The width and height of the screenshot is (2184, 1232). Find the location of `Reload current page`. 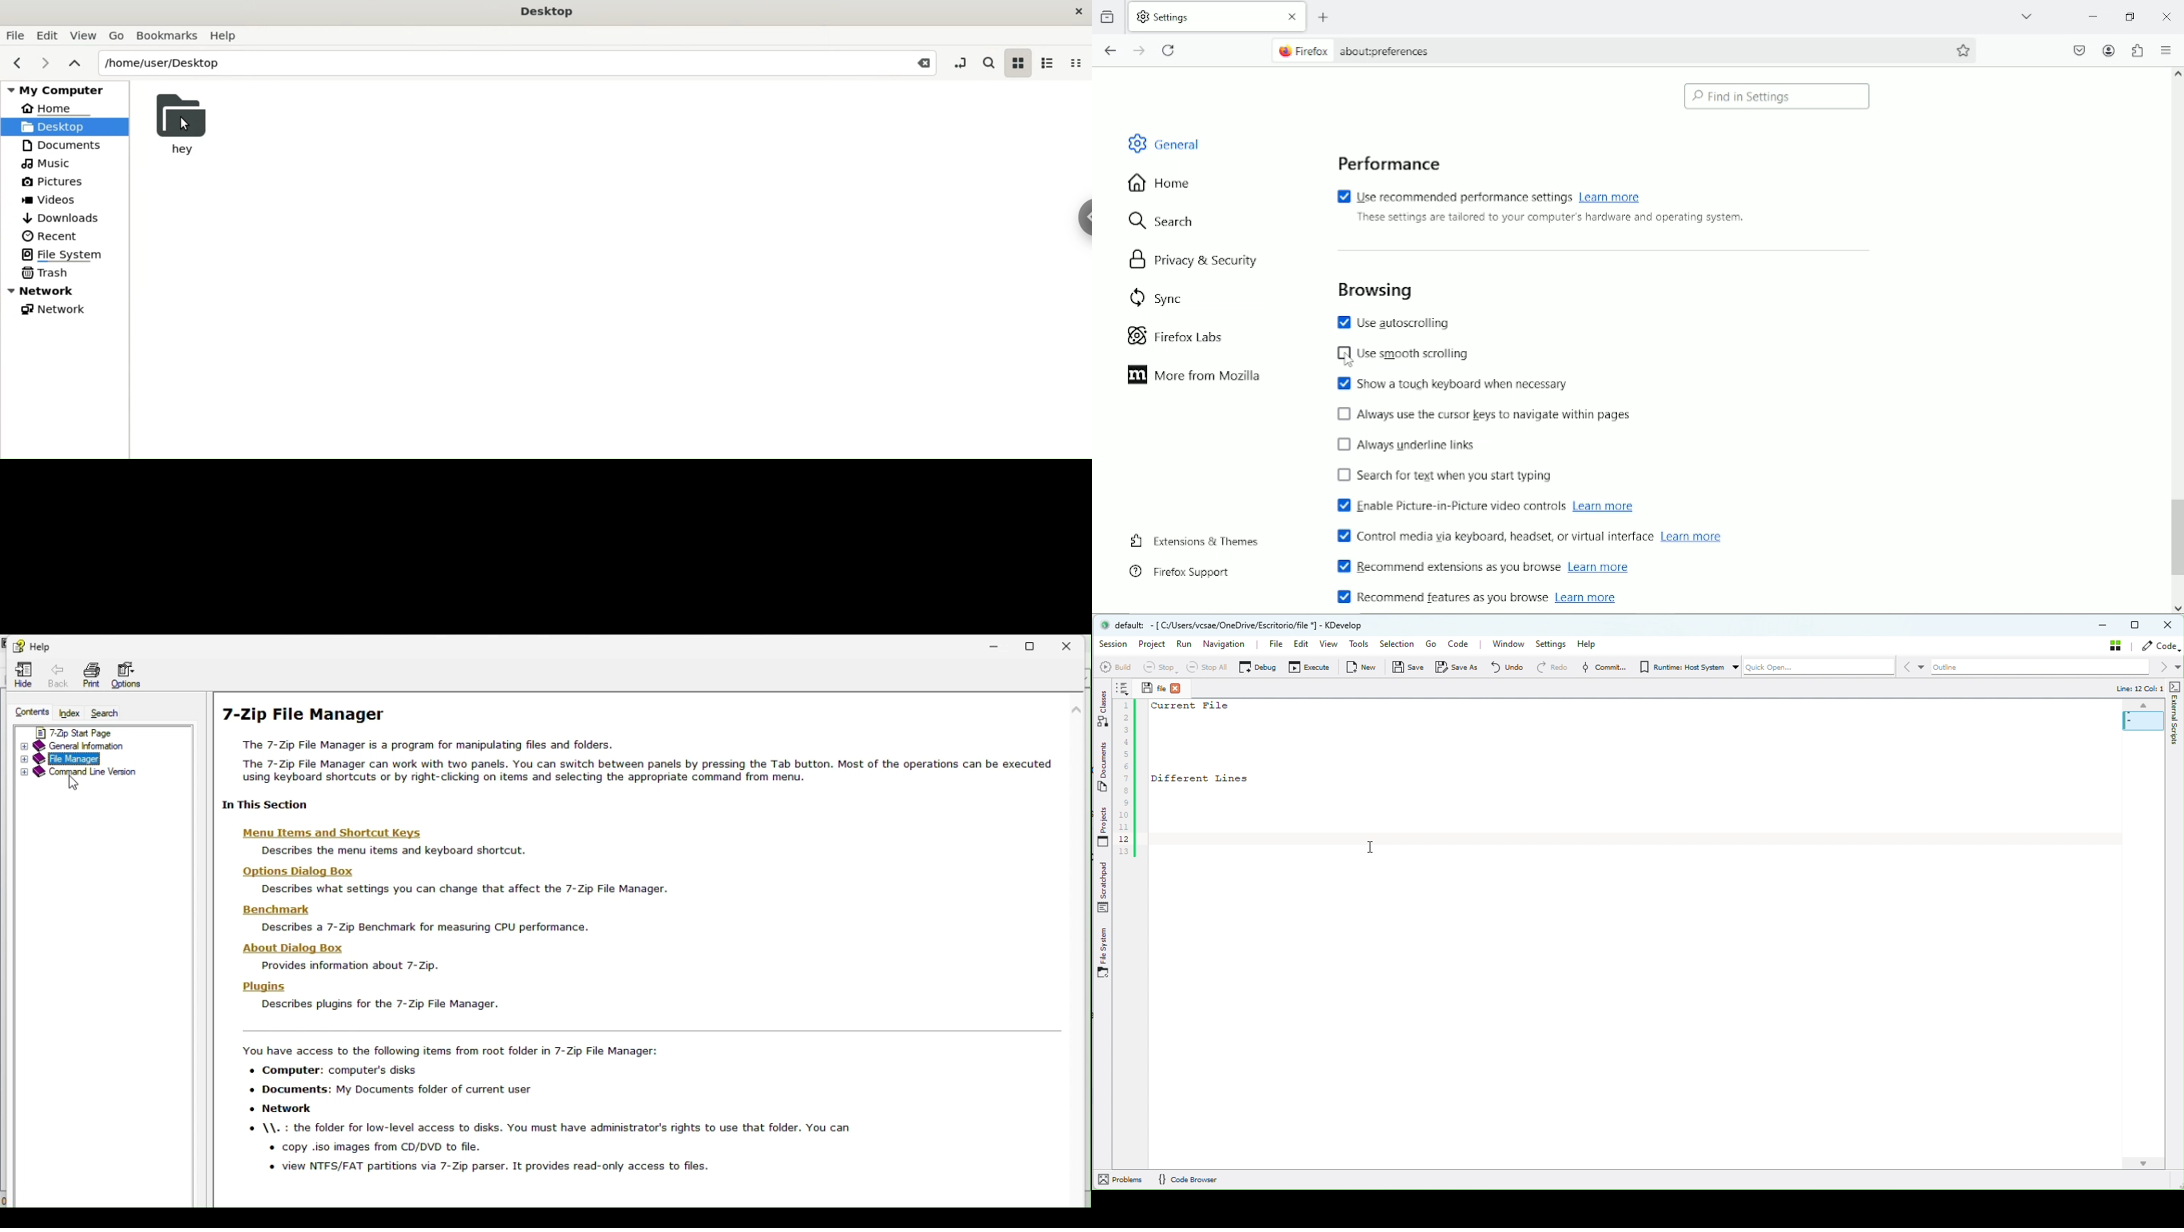

Reload current page is located at coordinates (1170, 50).